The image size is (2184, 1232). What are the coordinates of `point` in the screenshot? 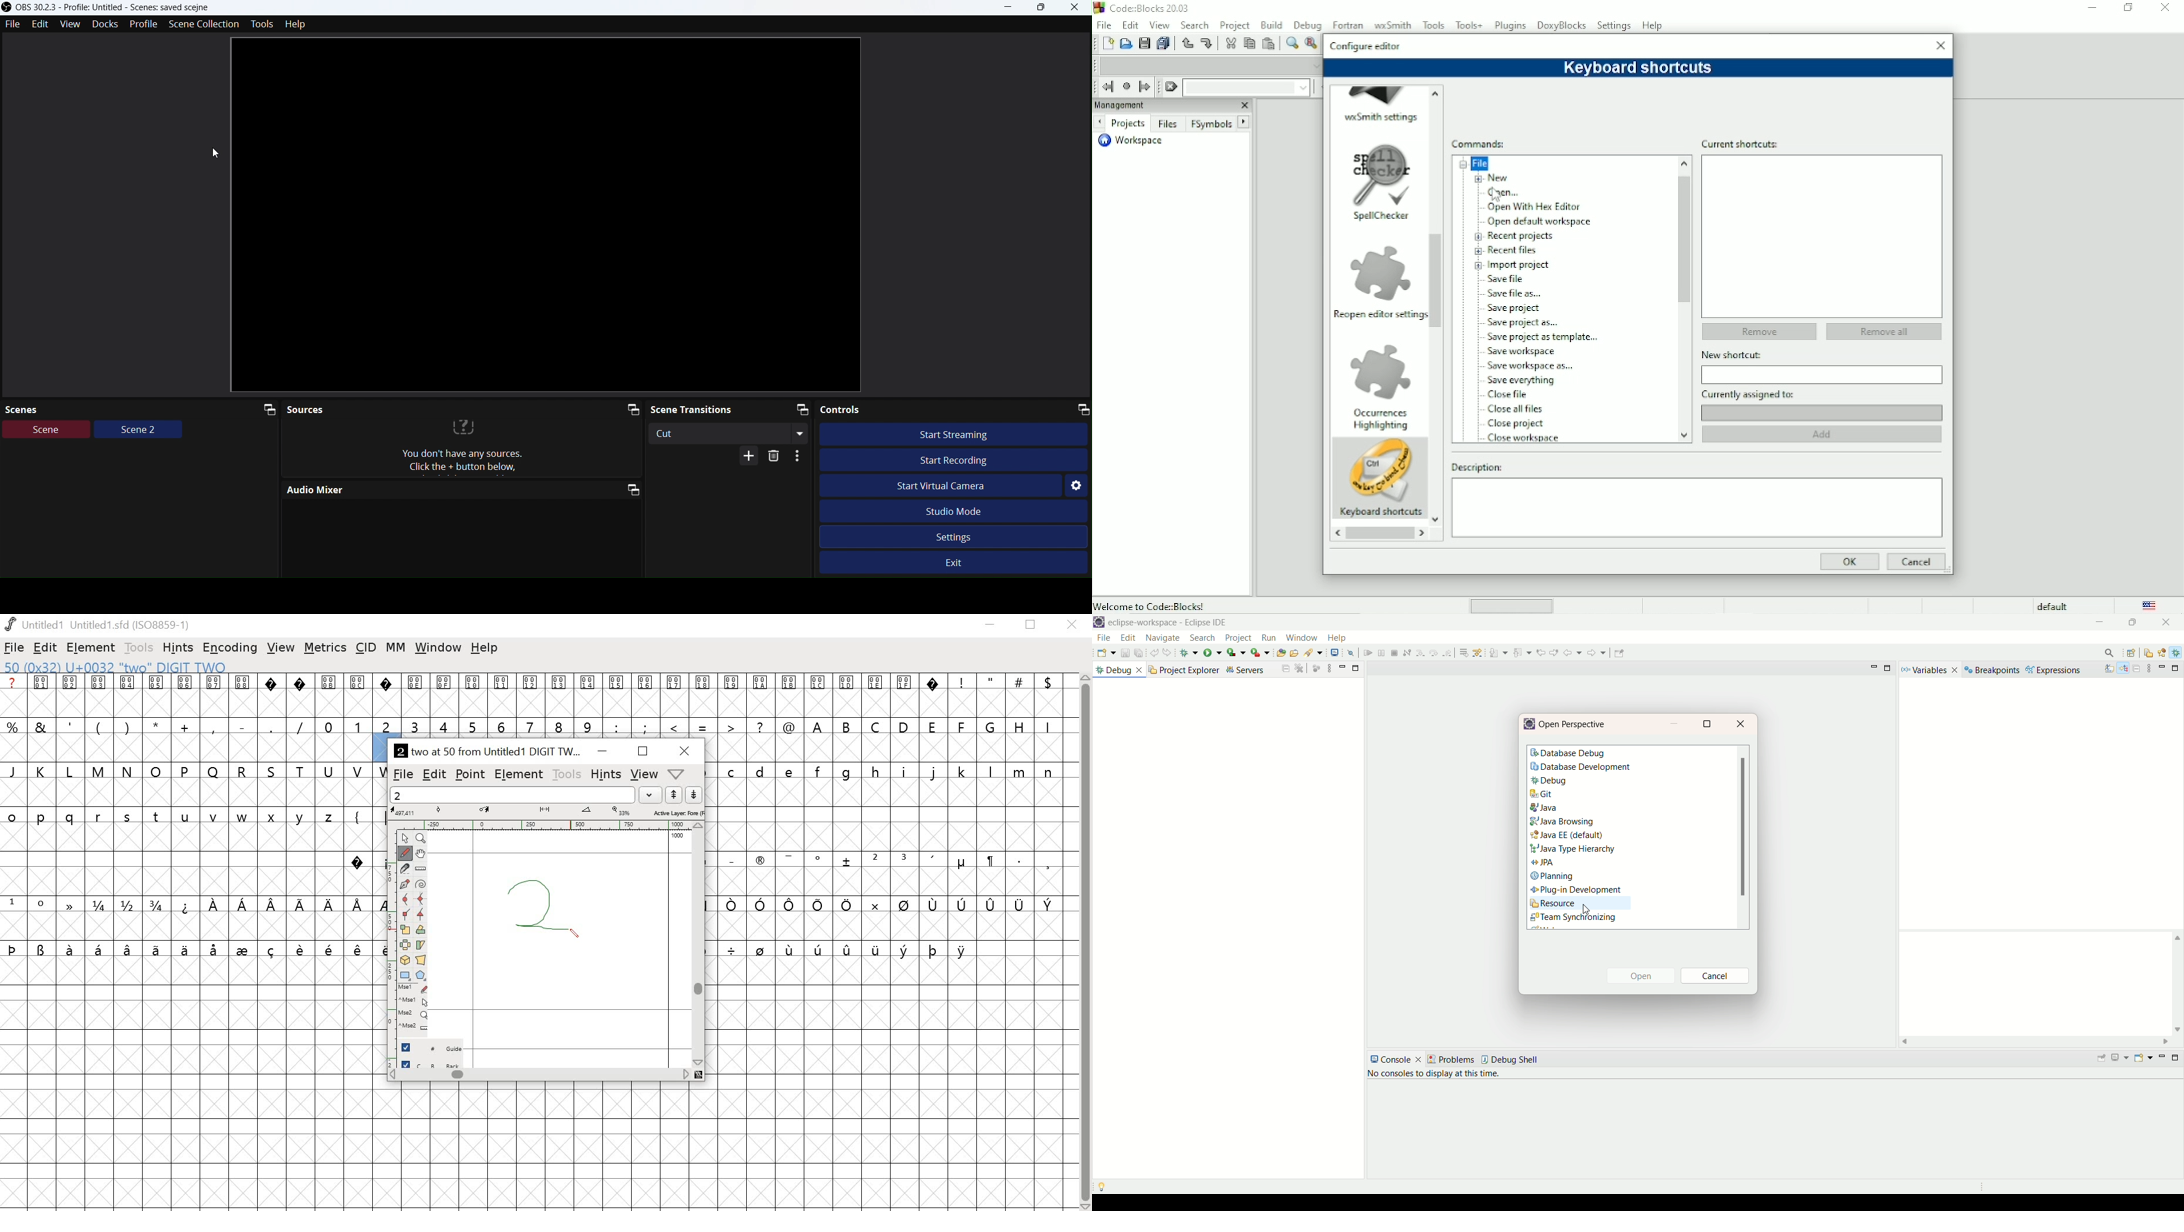 It's located at (407, 839).